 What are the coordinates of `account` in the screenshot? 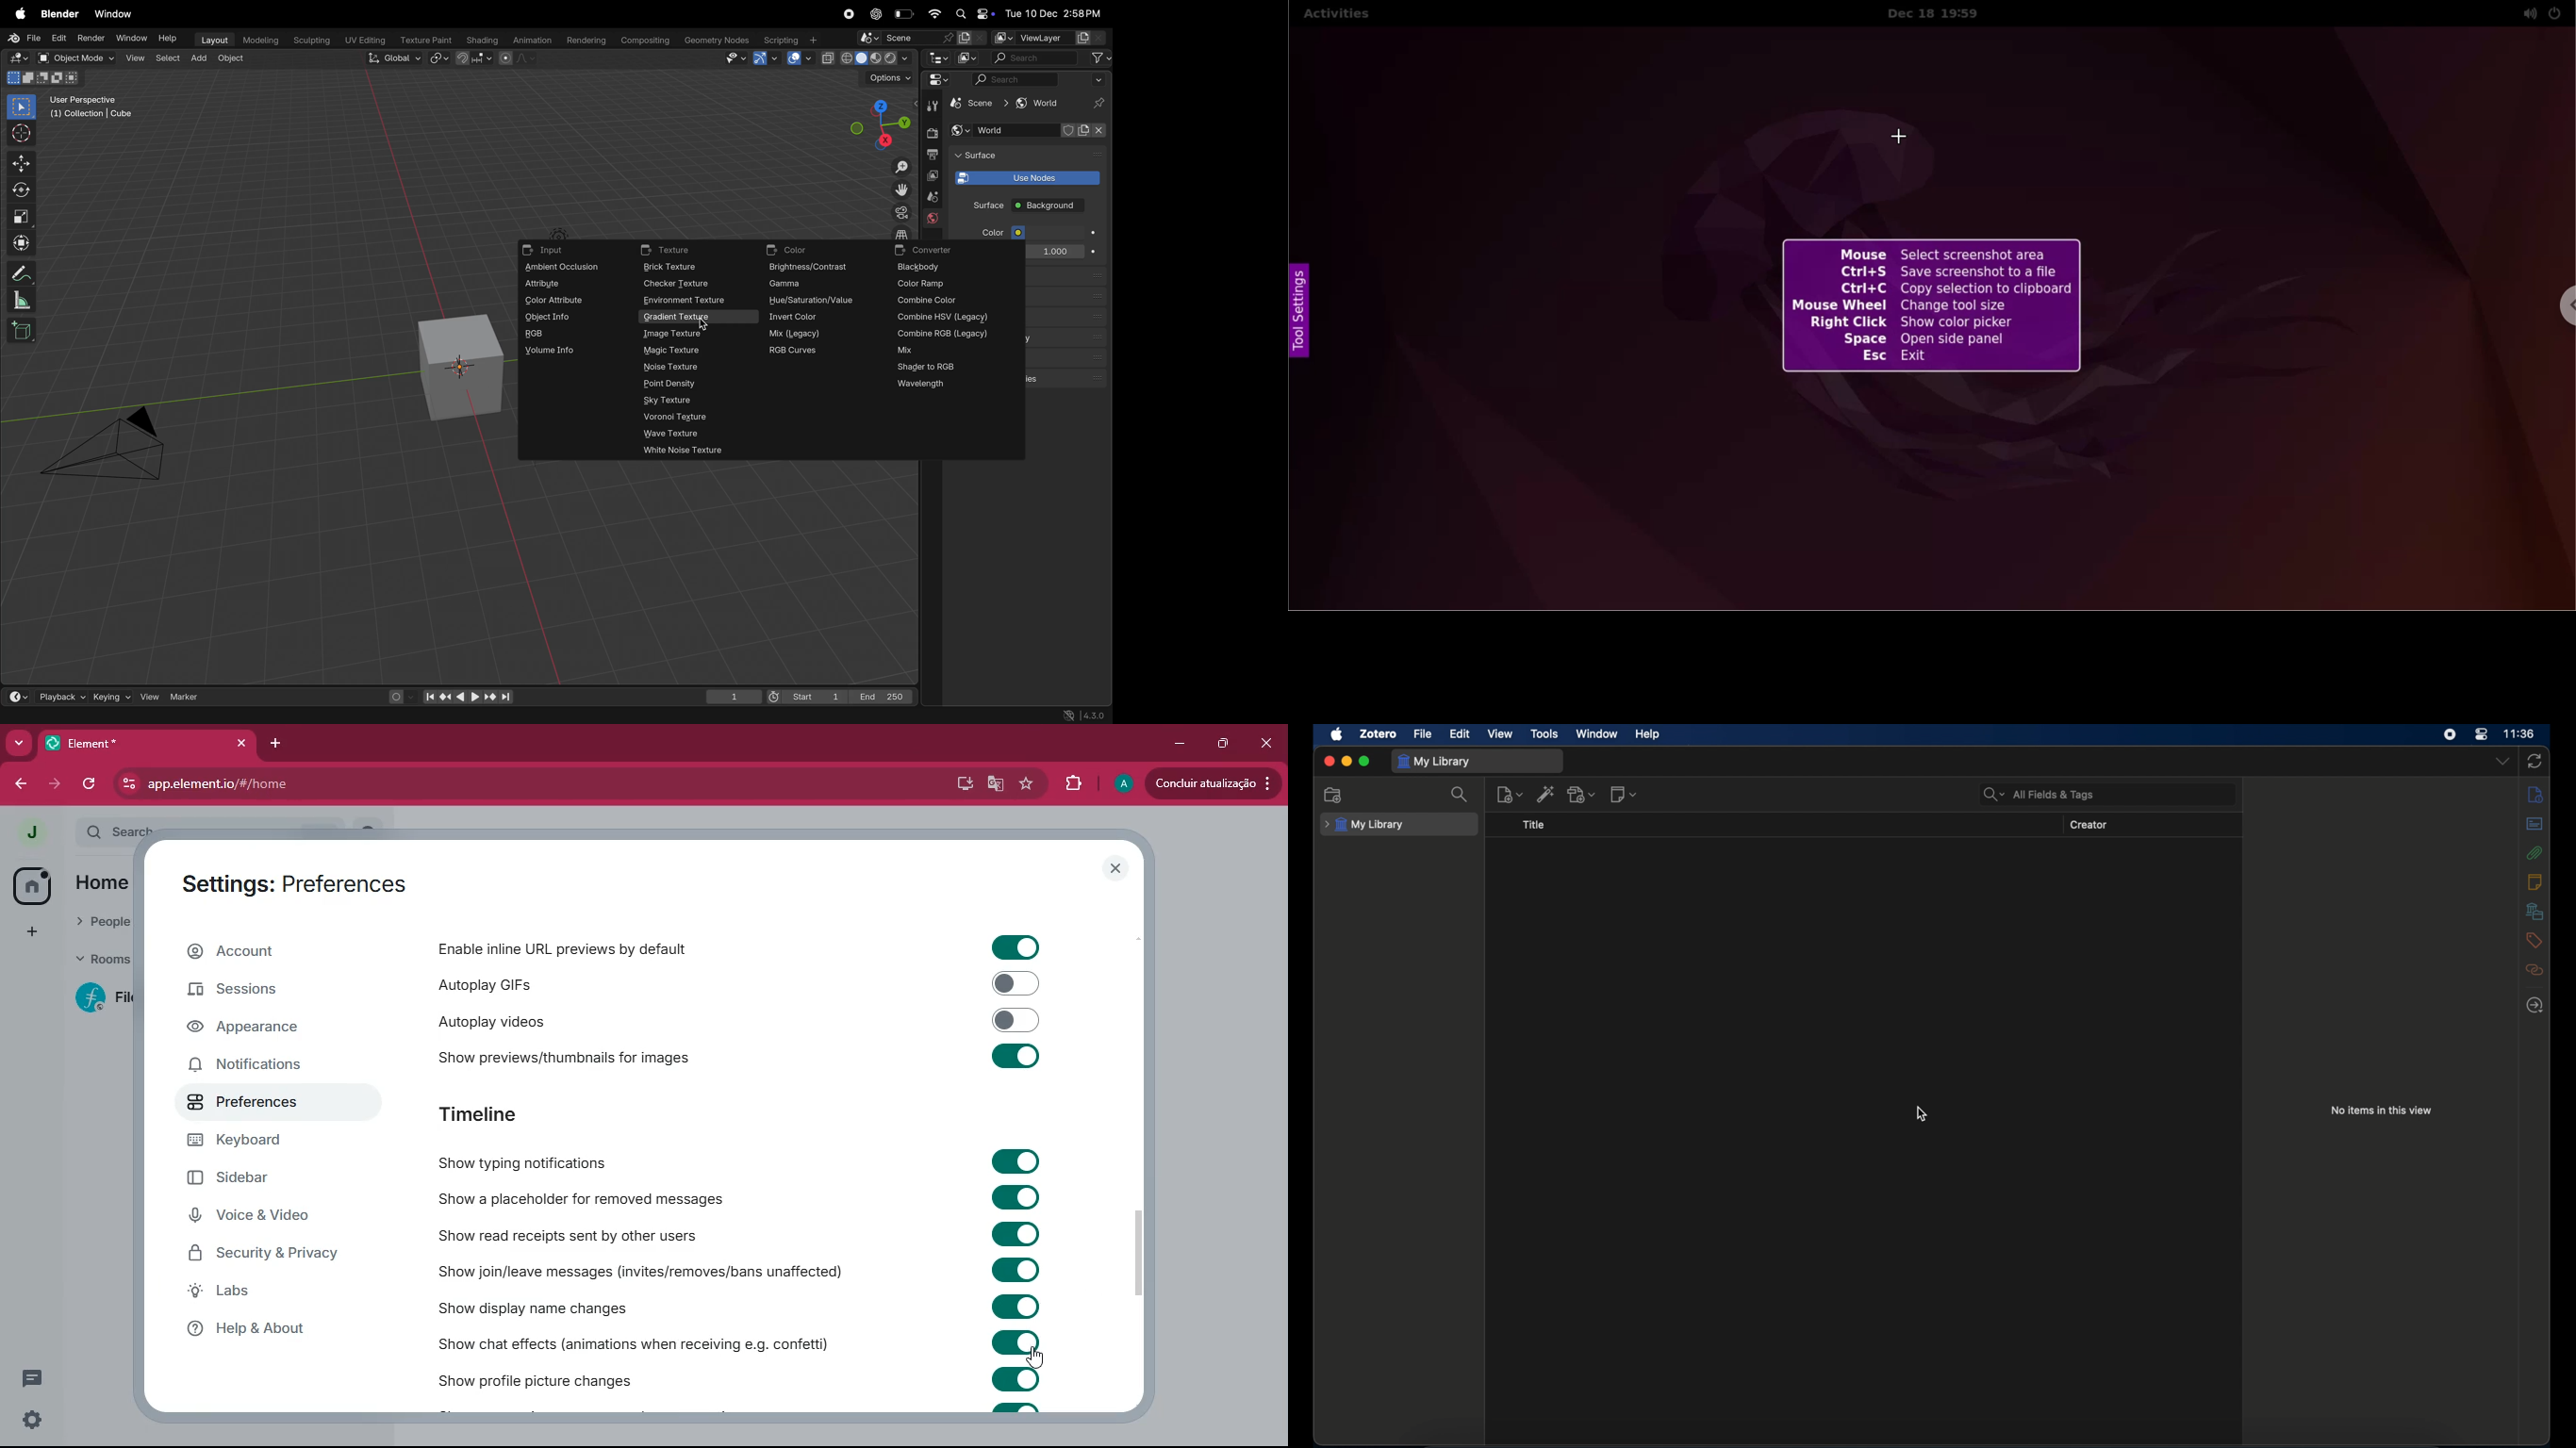 It's located at (272, 952).